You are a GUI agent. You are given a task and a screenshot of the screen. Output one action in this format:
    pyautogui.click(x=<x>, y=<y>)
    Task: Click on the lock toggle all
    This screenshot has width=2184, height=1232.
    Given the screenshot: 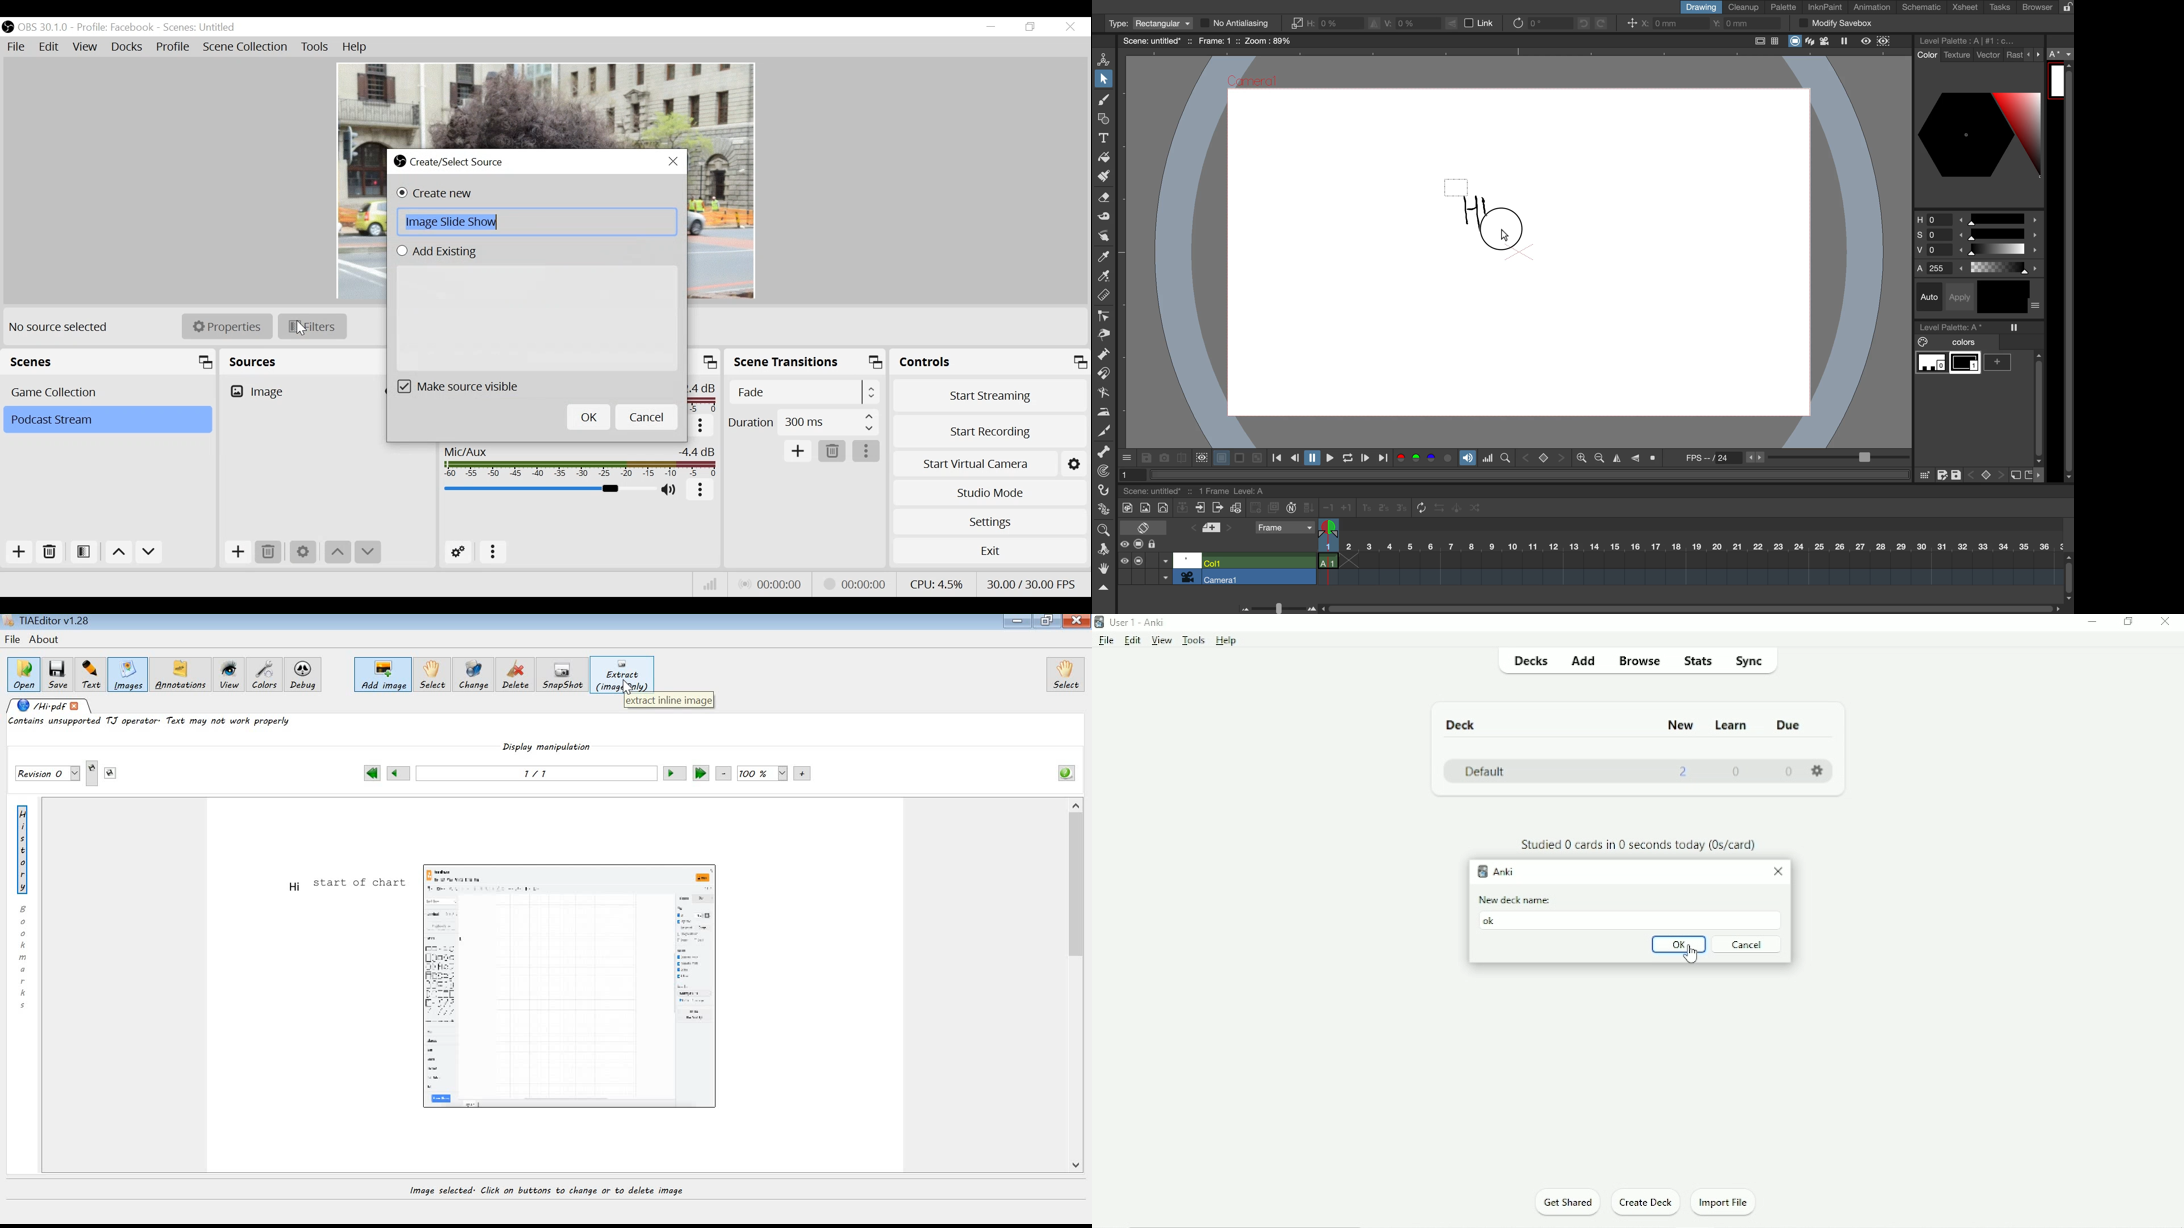 What is the action you would take?
    pyautogui.click(x=1160, y=545)
    